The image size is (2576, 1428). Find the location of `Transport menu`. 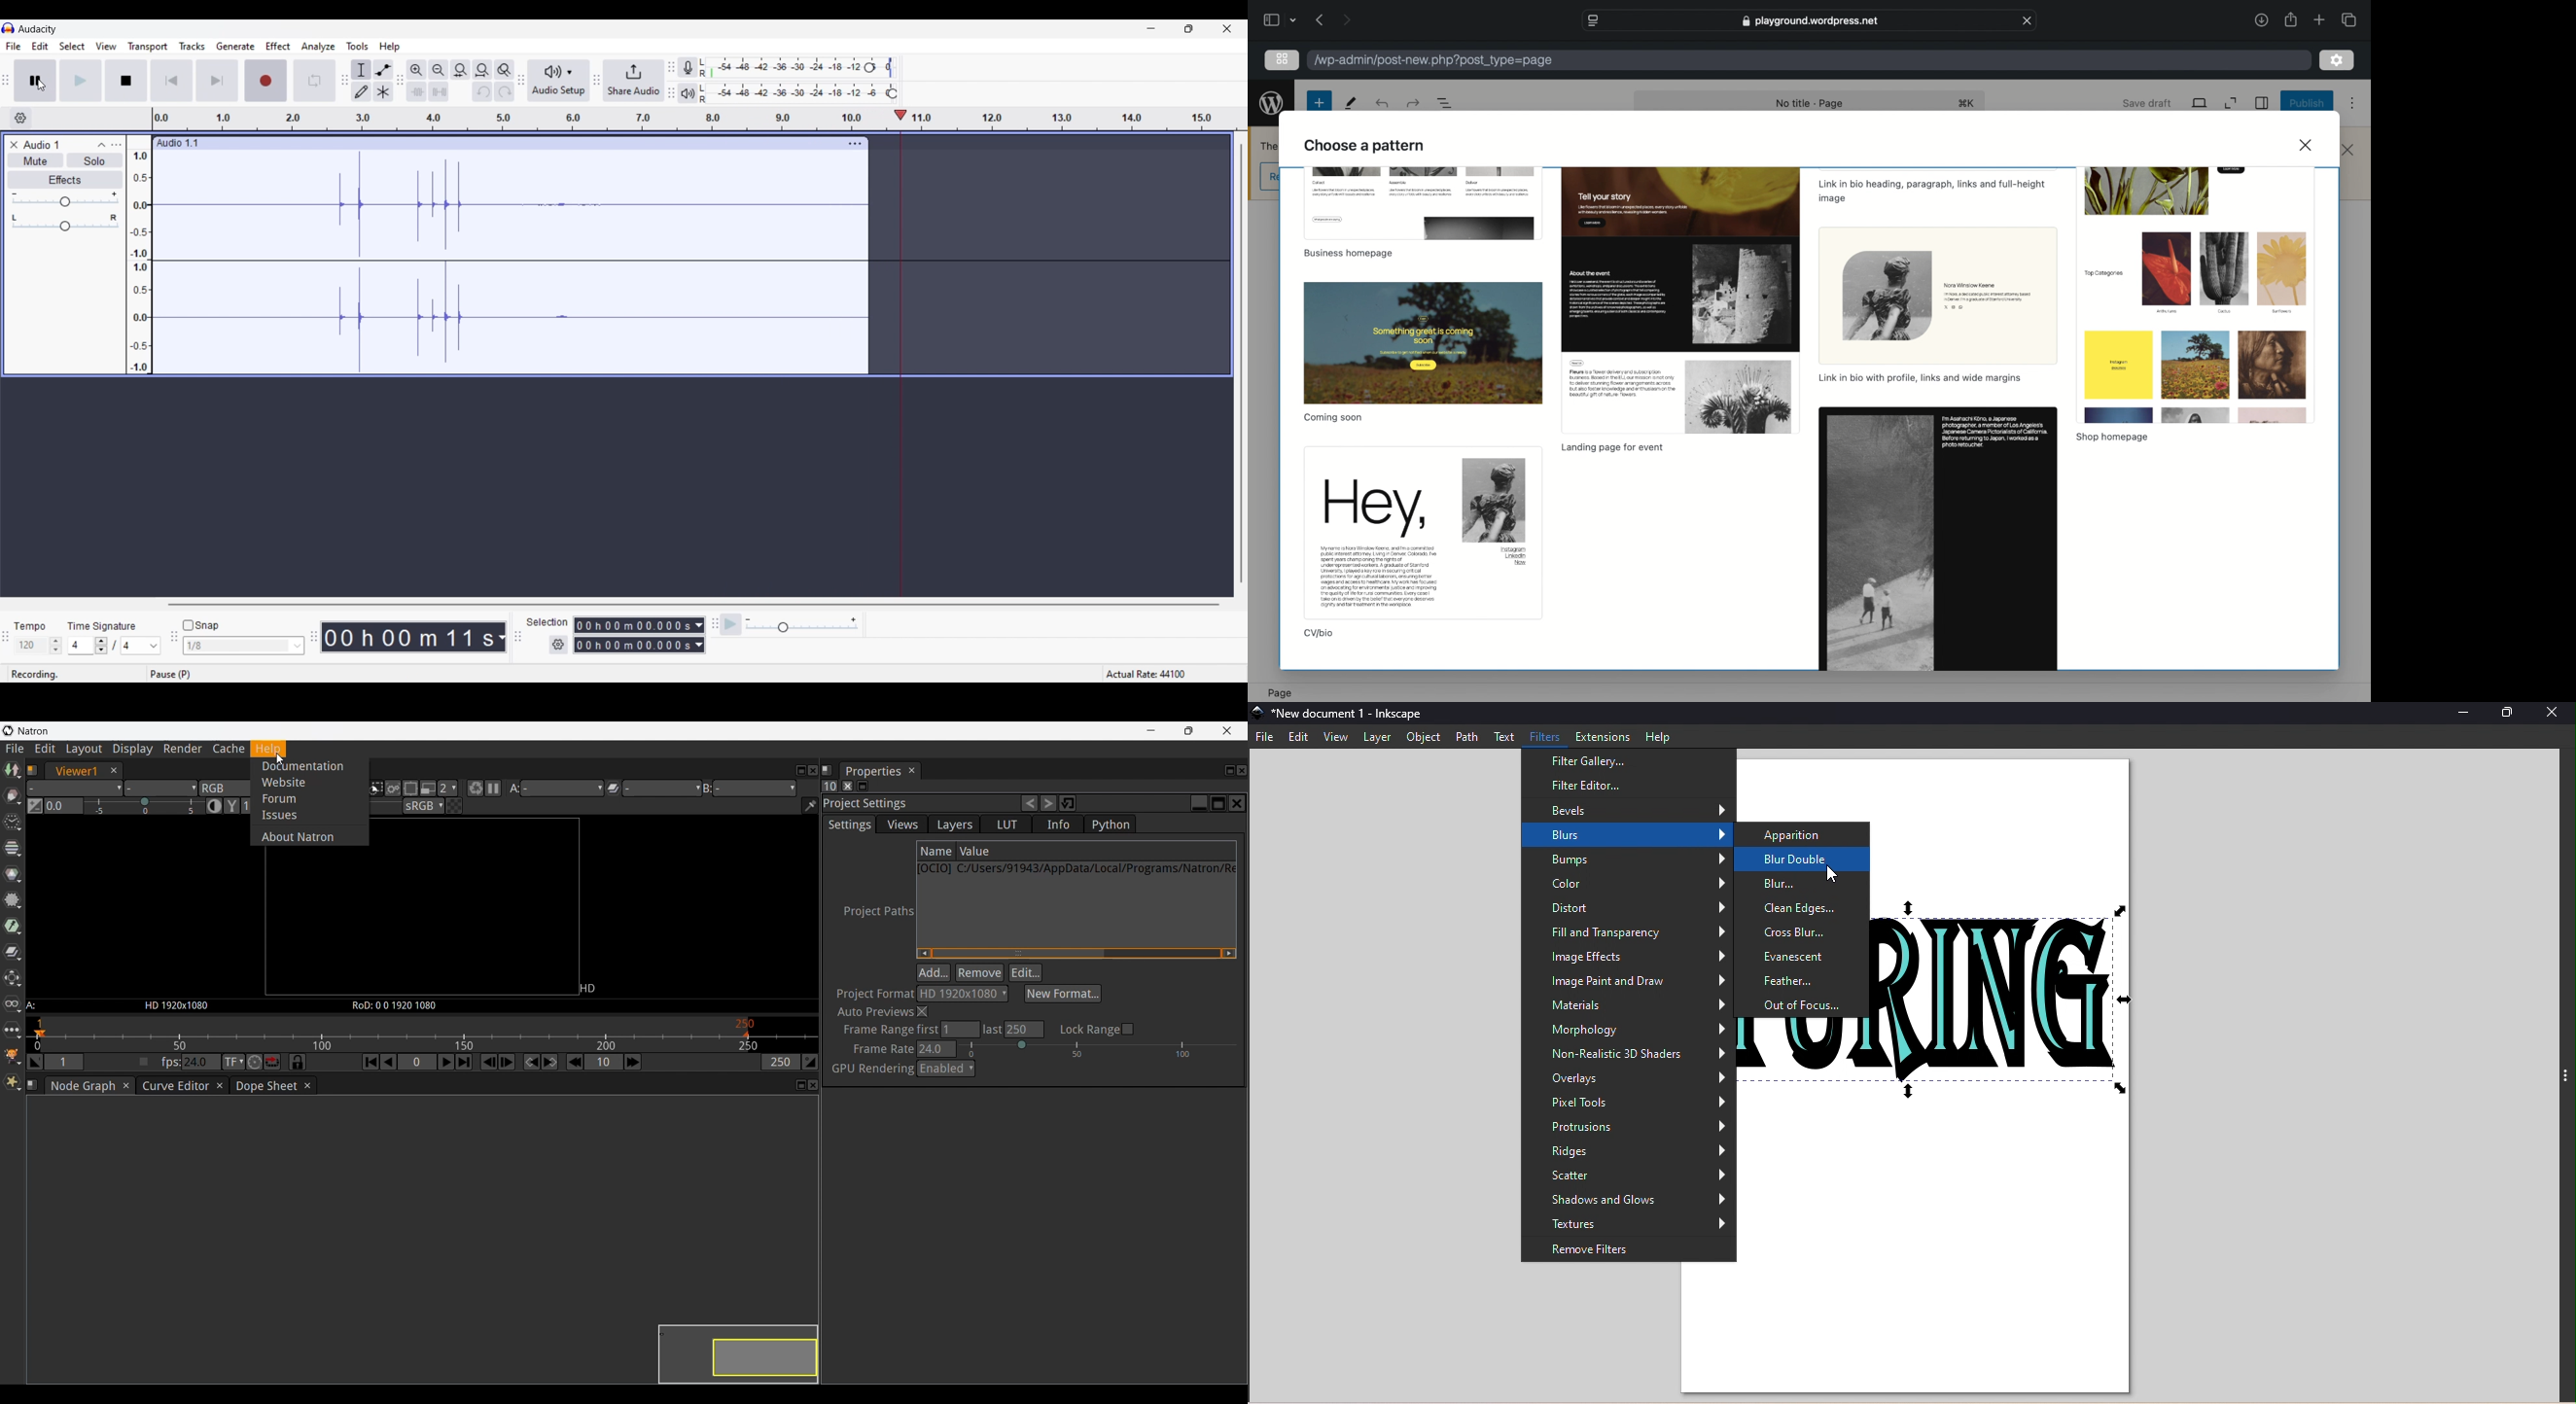

Transport menu is located at coordinates (148, 46).